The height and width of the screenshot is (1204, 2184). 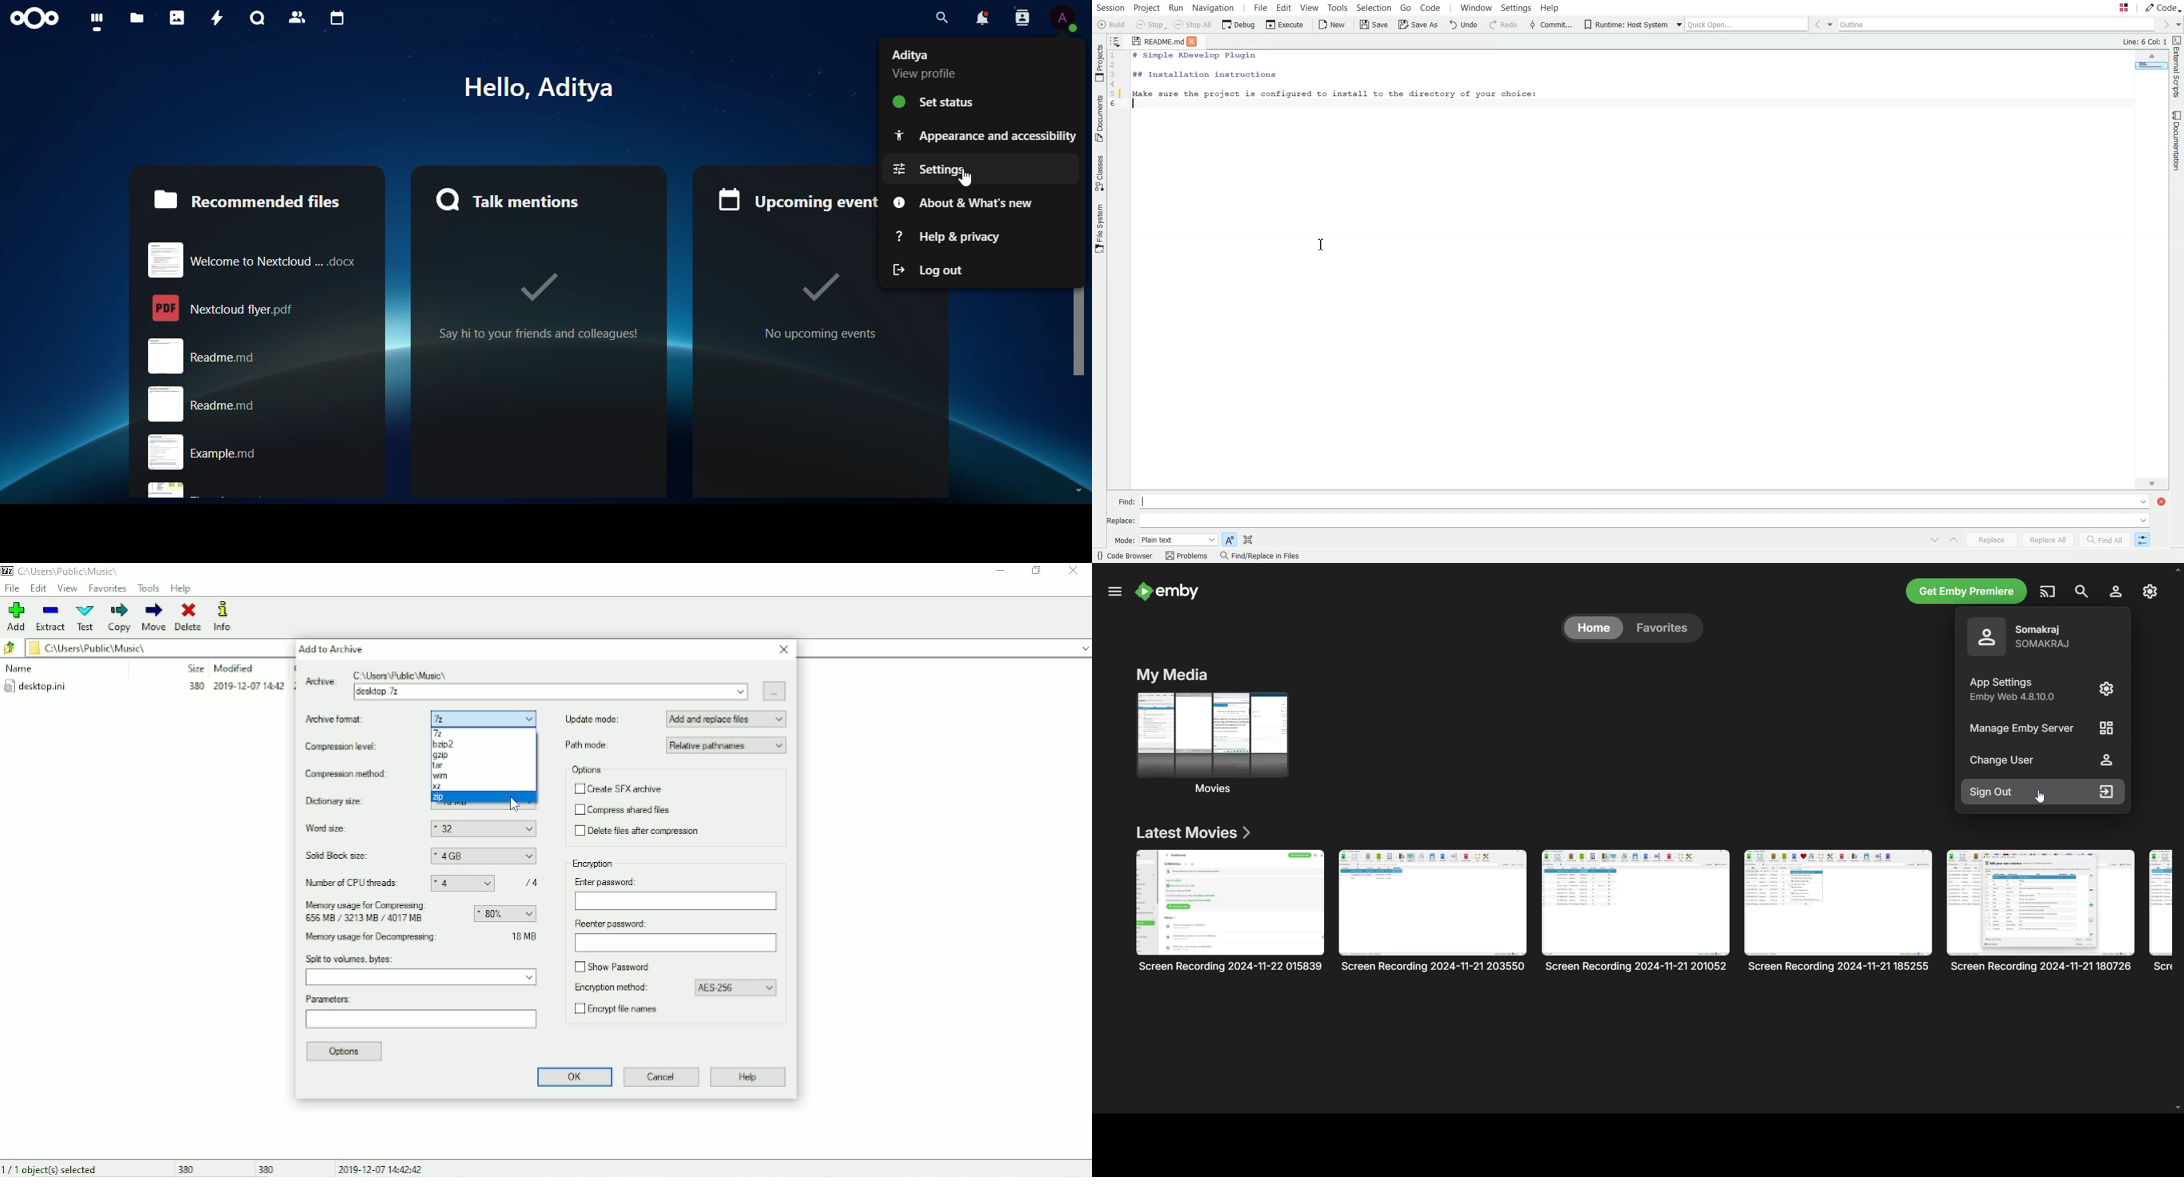 I want to click on Word size, so click(x=422, y=829).